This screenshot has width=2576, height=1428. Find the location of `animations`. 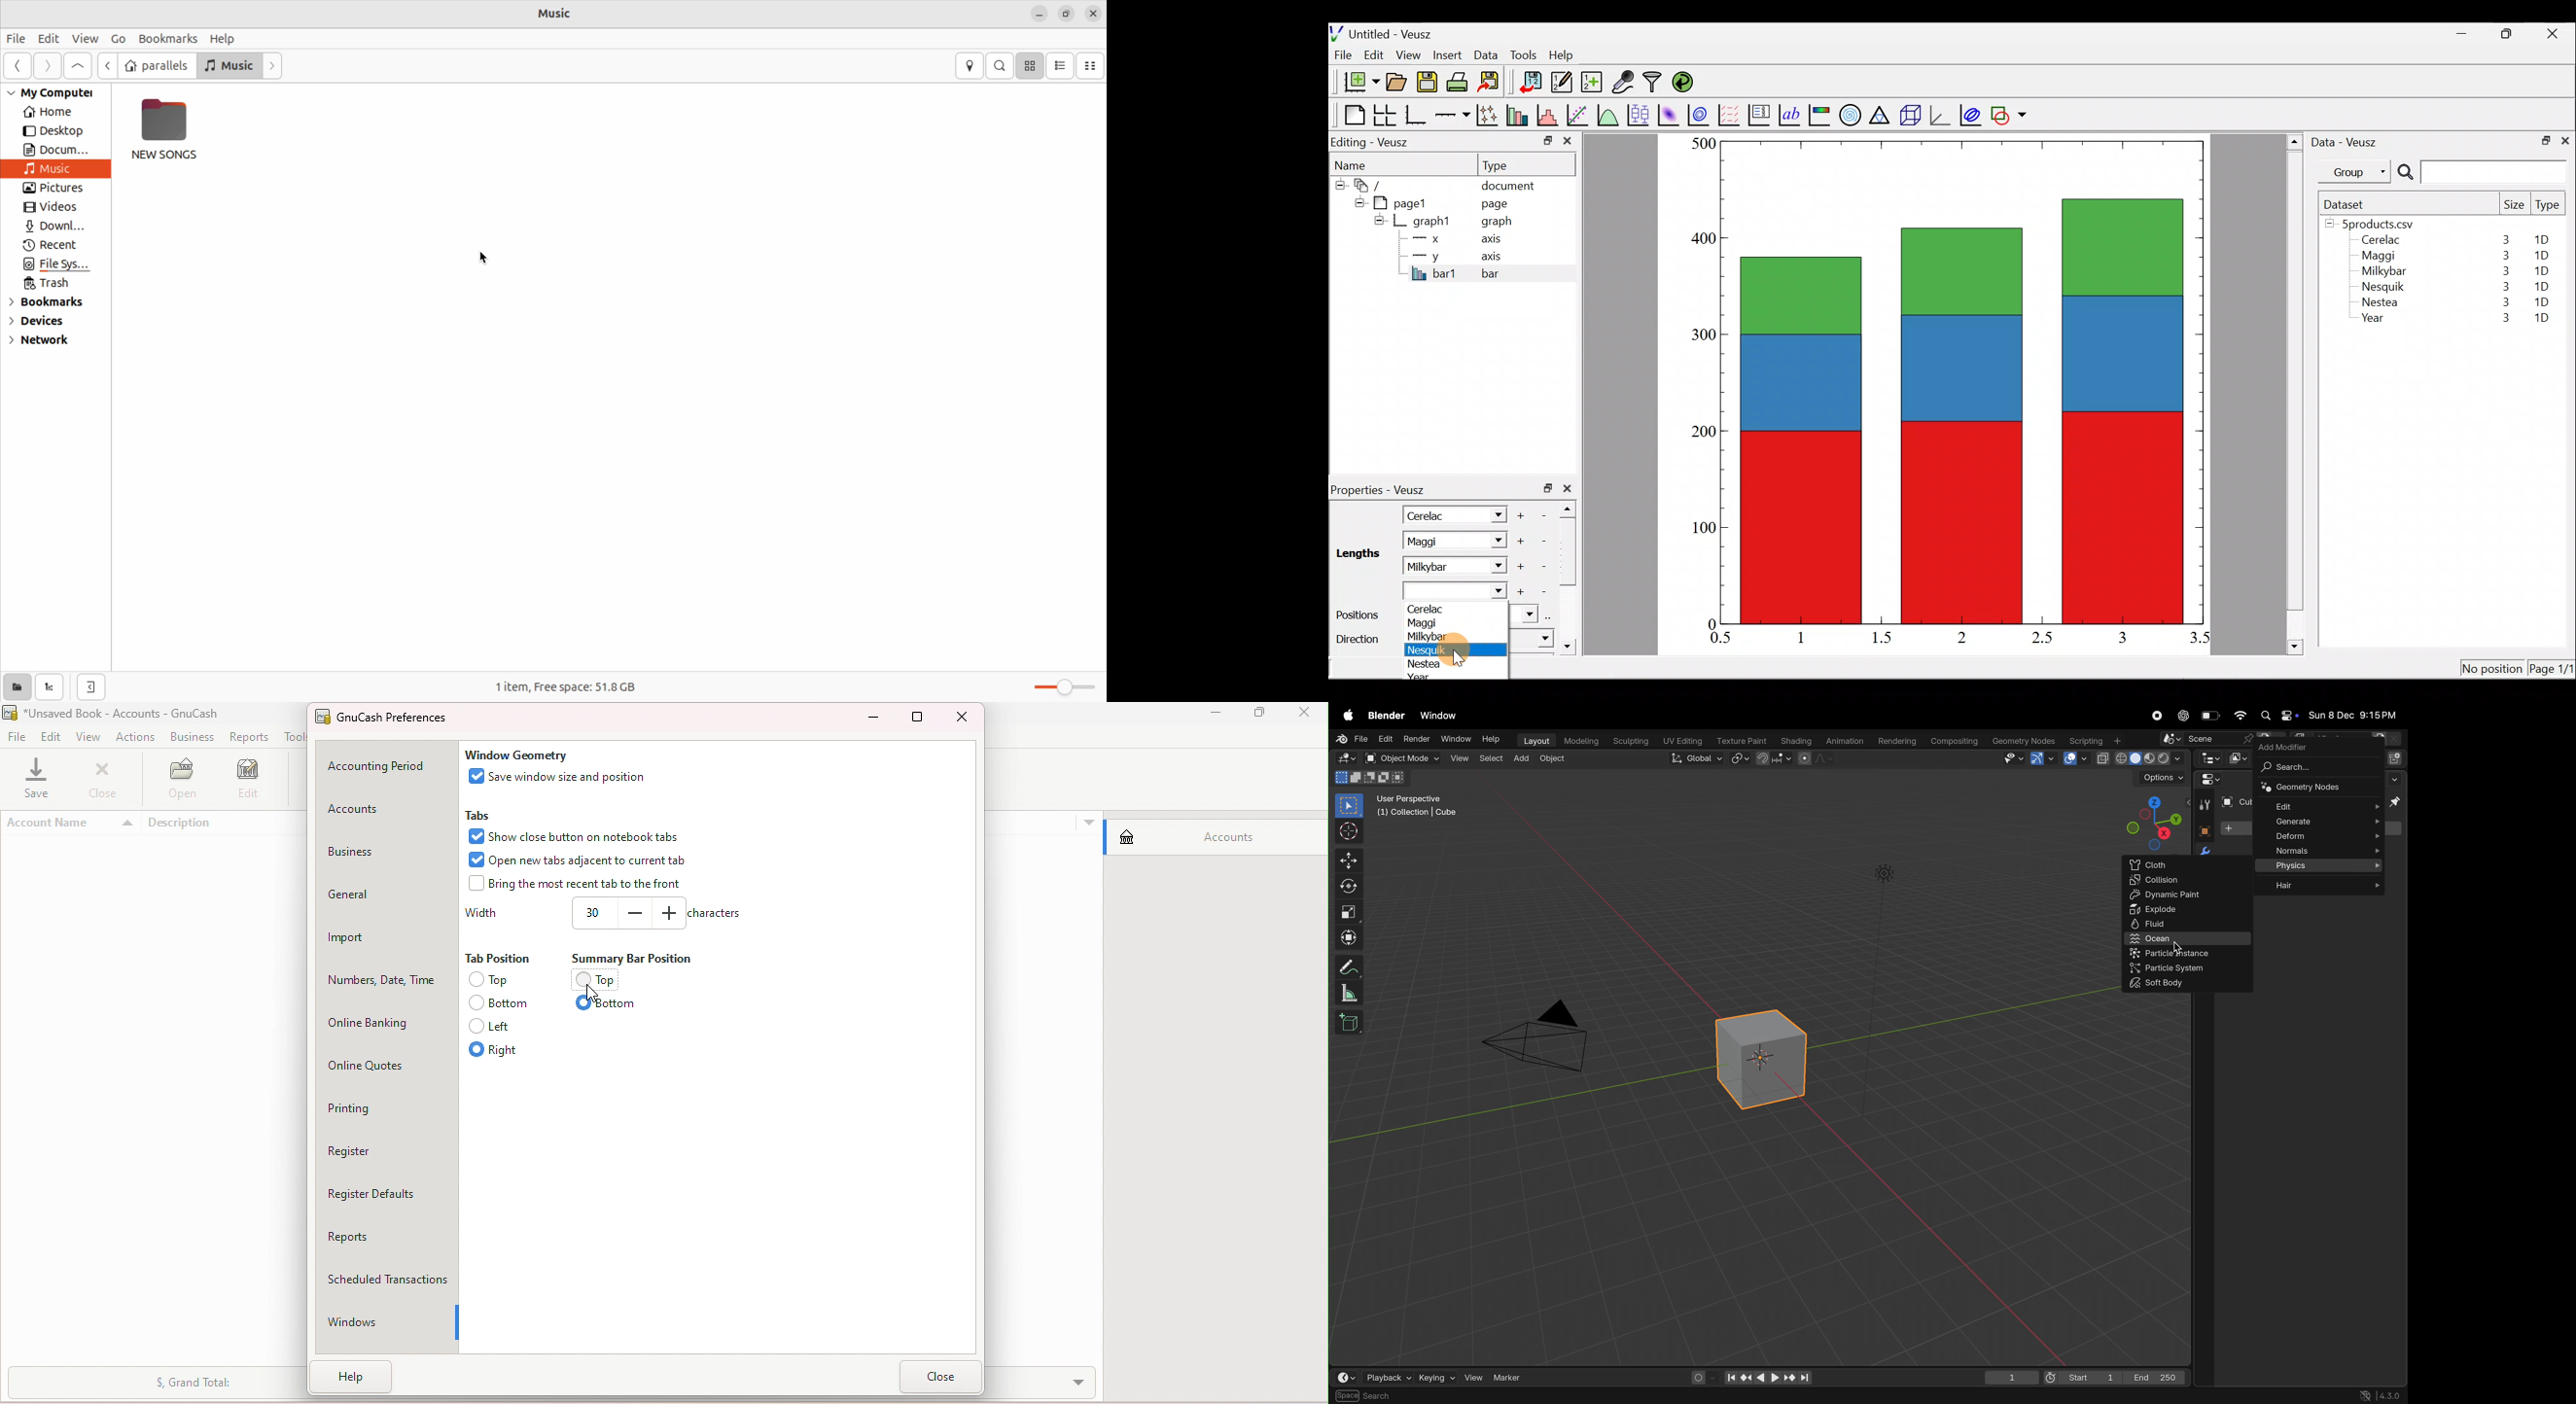

animations is located at coordinates (1844, 742).